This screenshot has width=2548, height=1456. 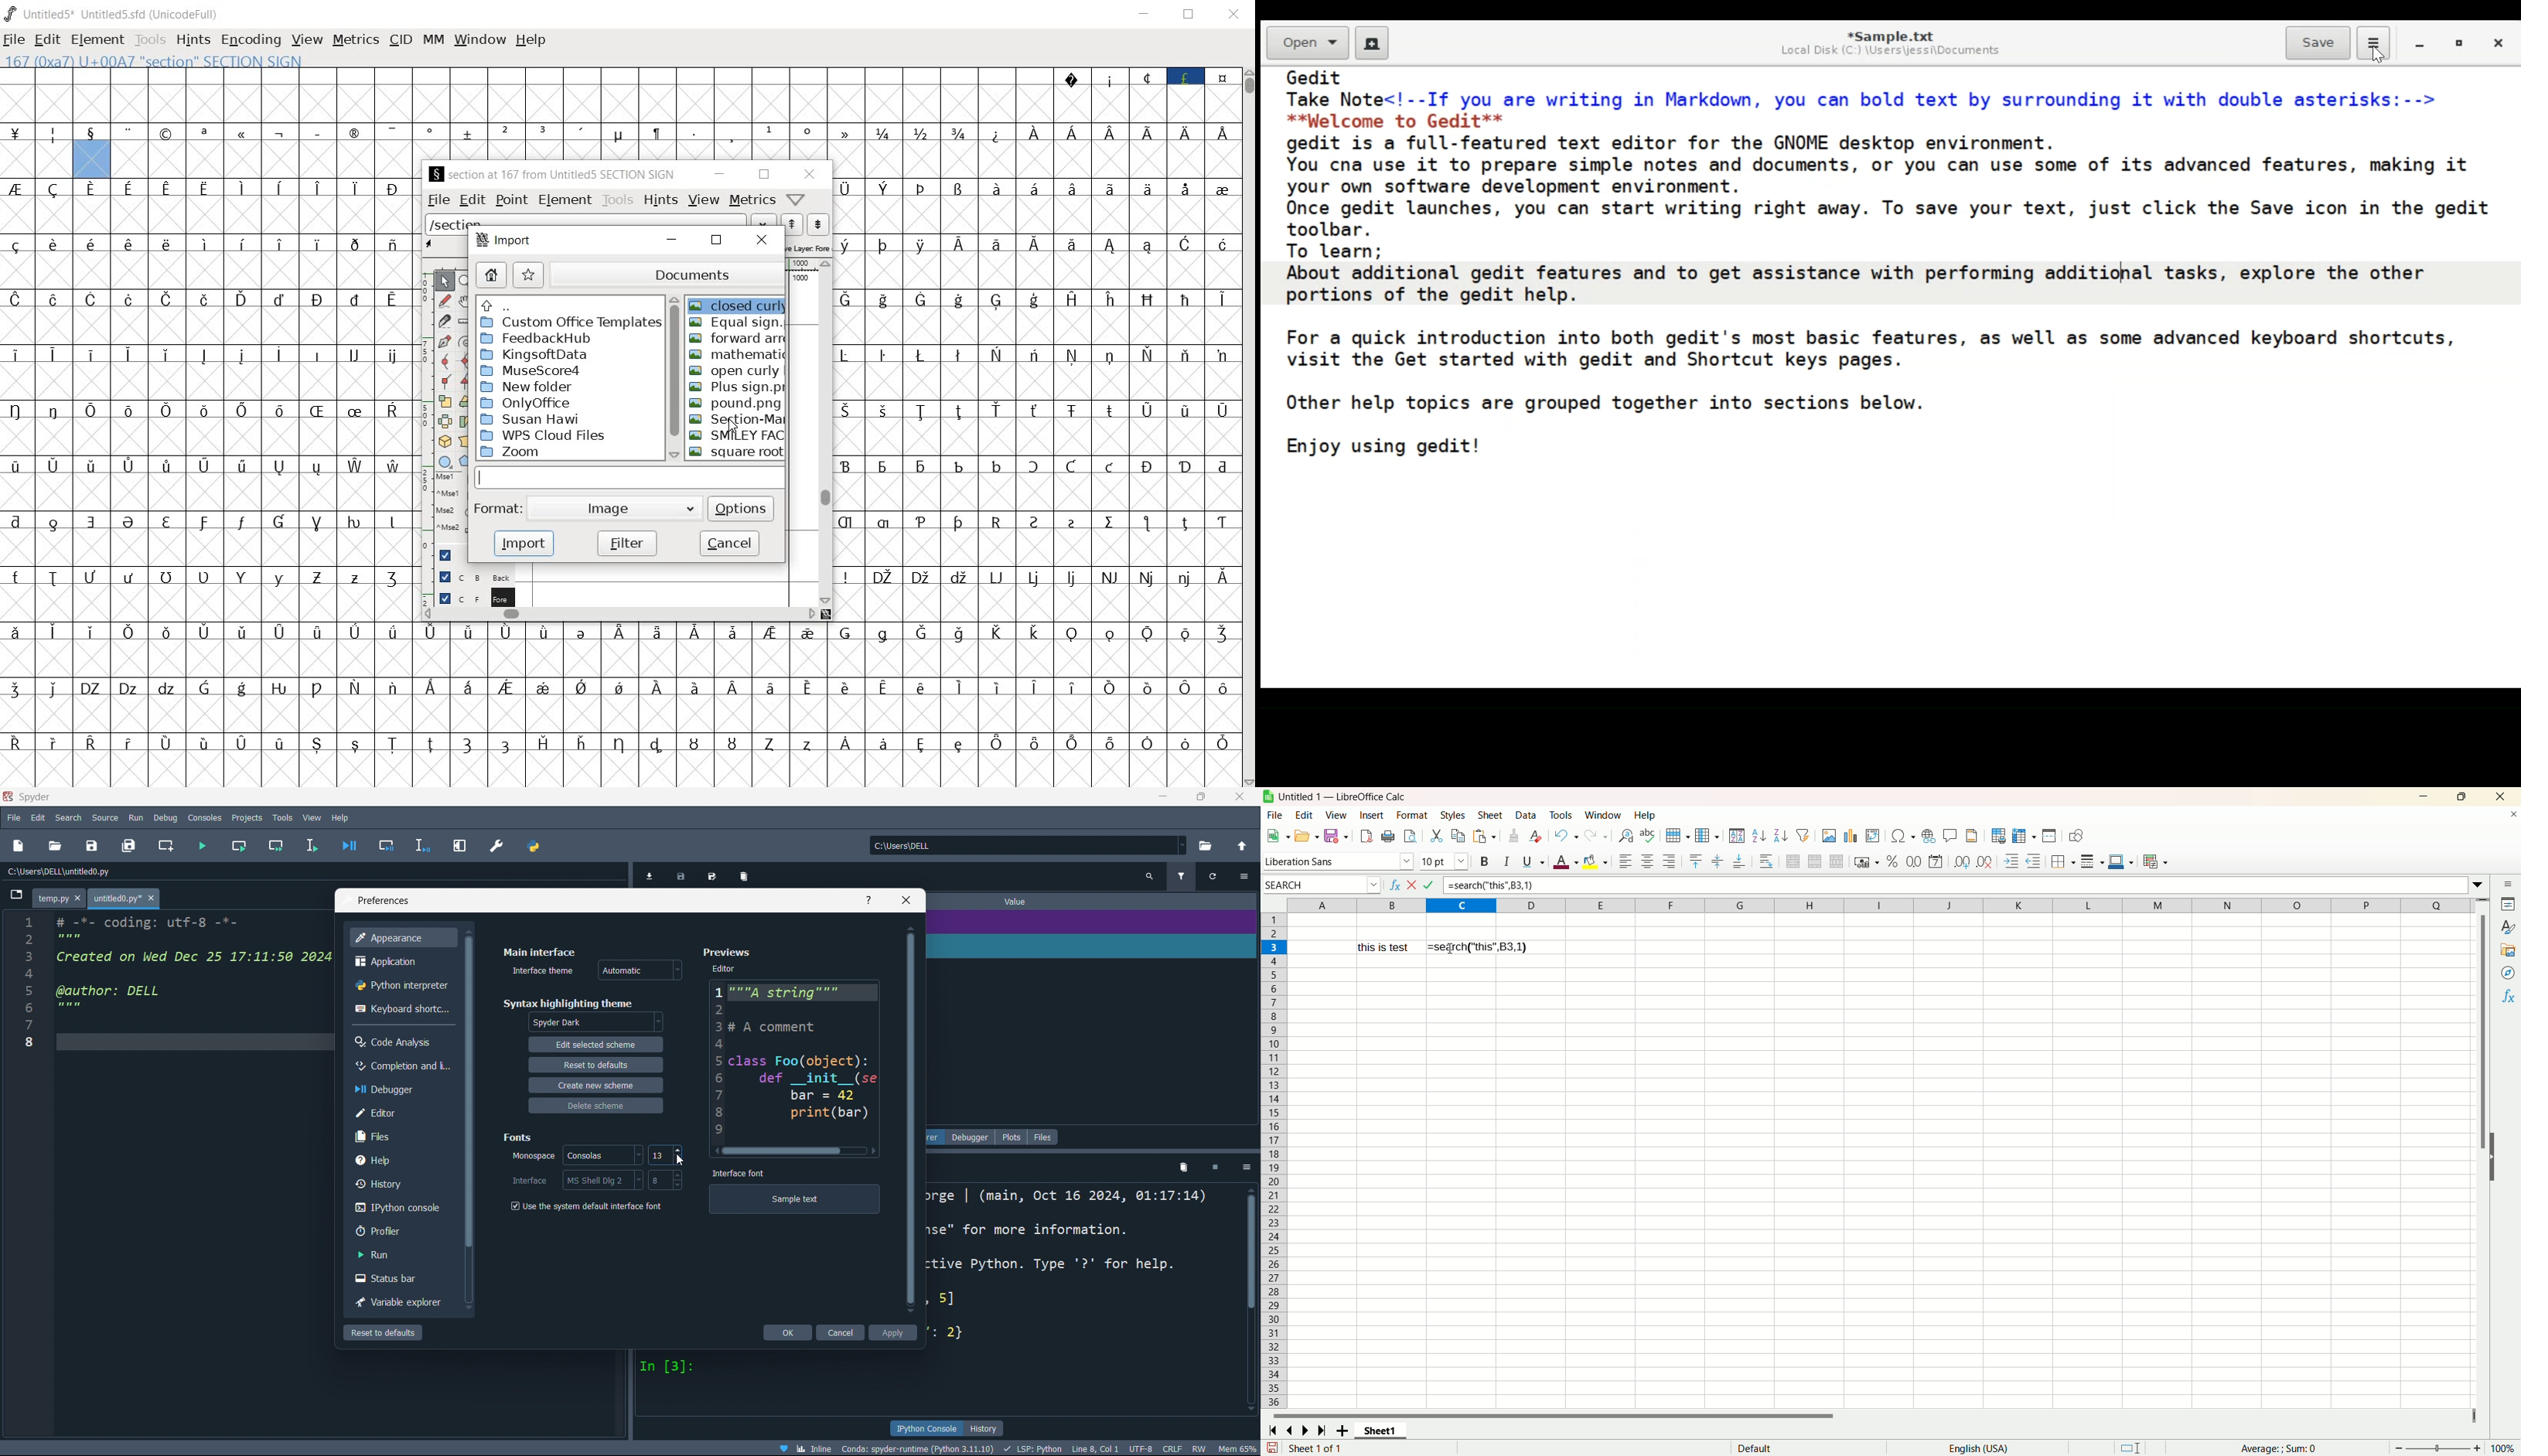 What do you see at coordinates (1803, 834) in the screenshot?
I see `auto filter` at bounding box center [1803, 834].